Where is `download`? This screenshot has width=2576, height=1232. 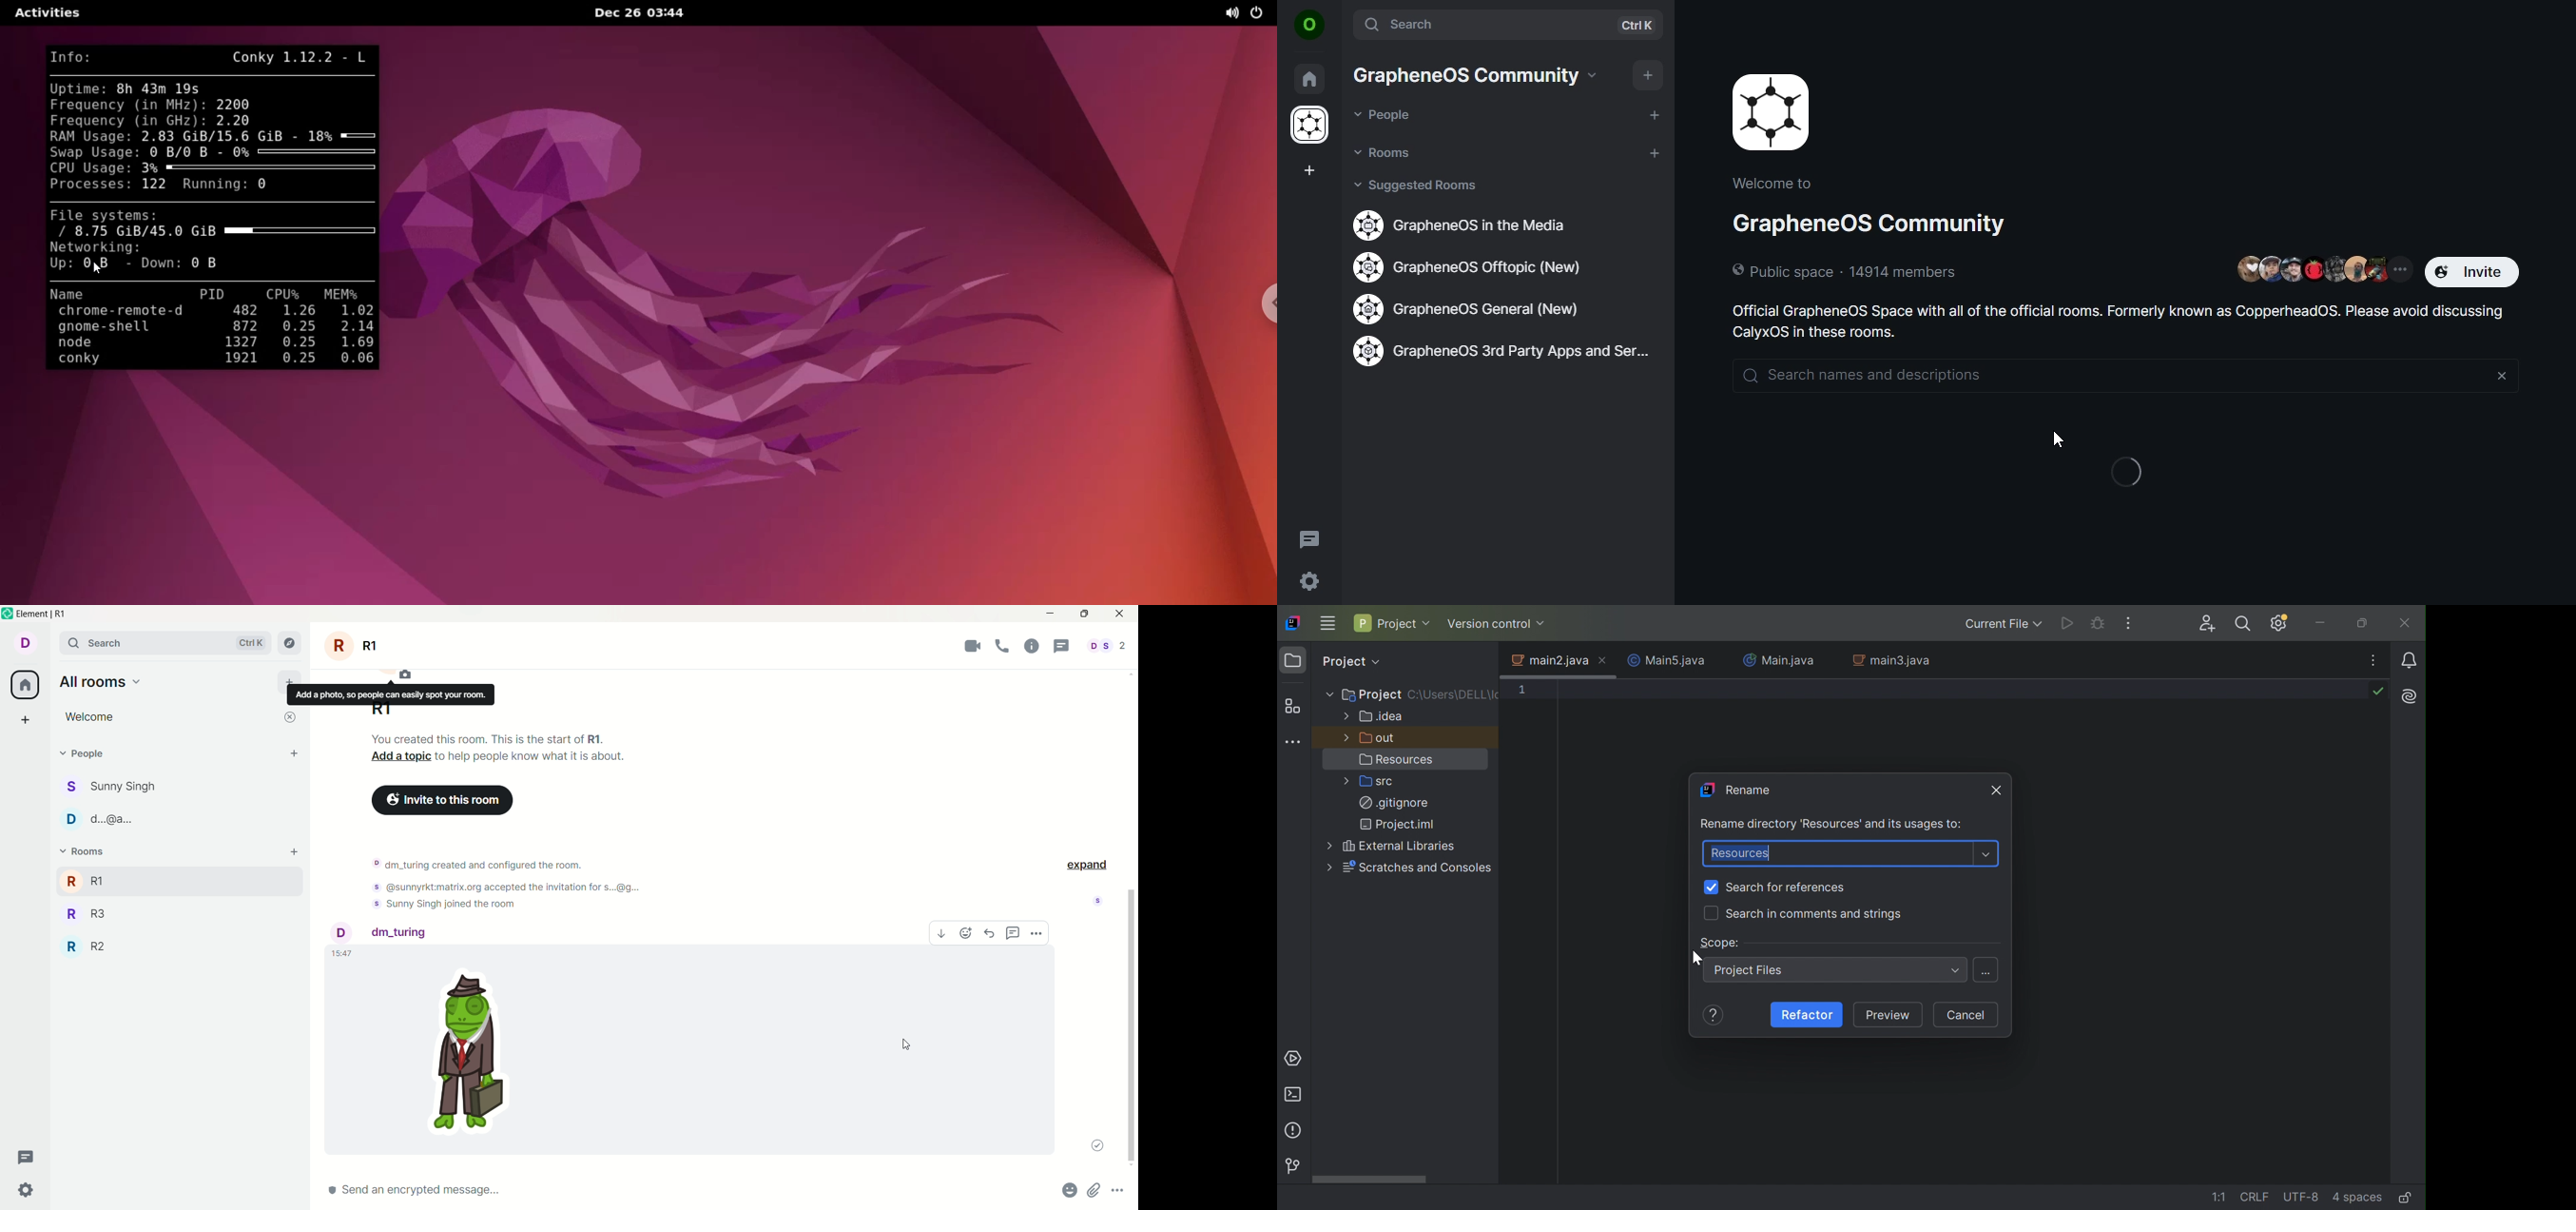 download is located at coordinates (942, 933).